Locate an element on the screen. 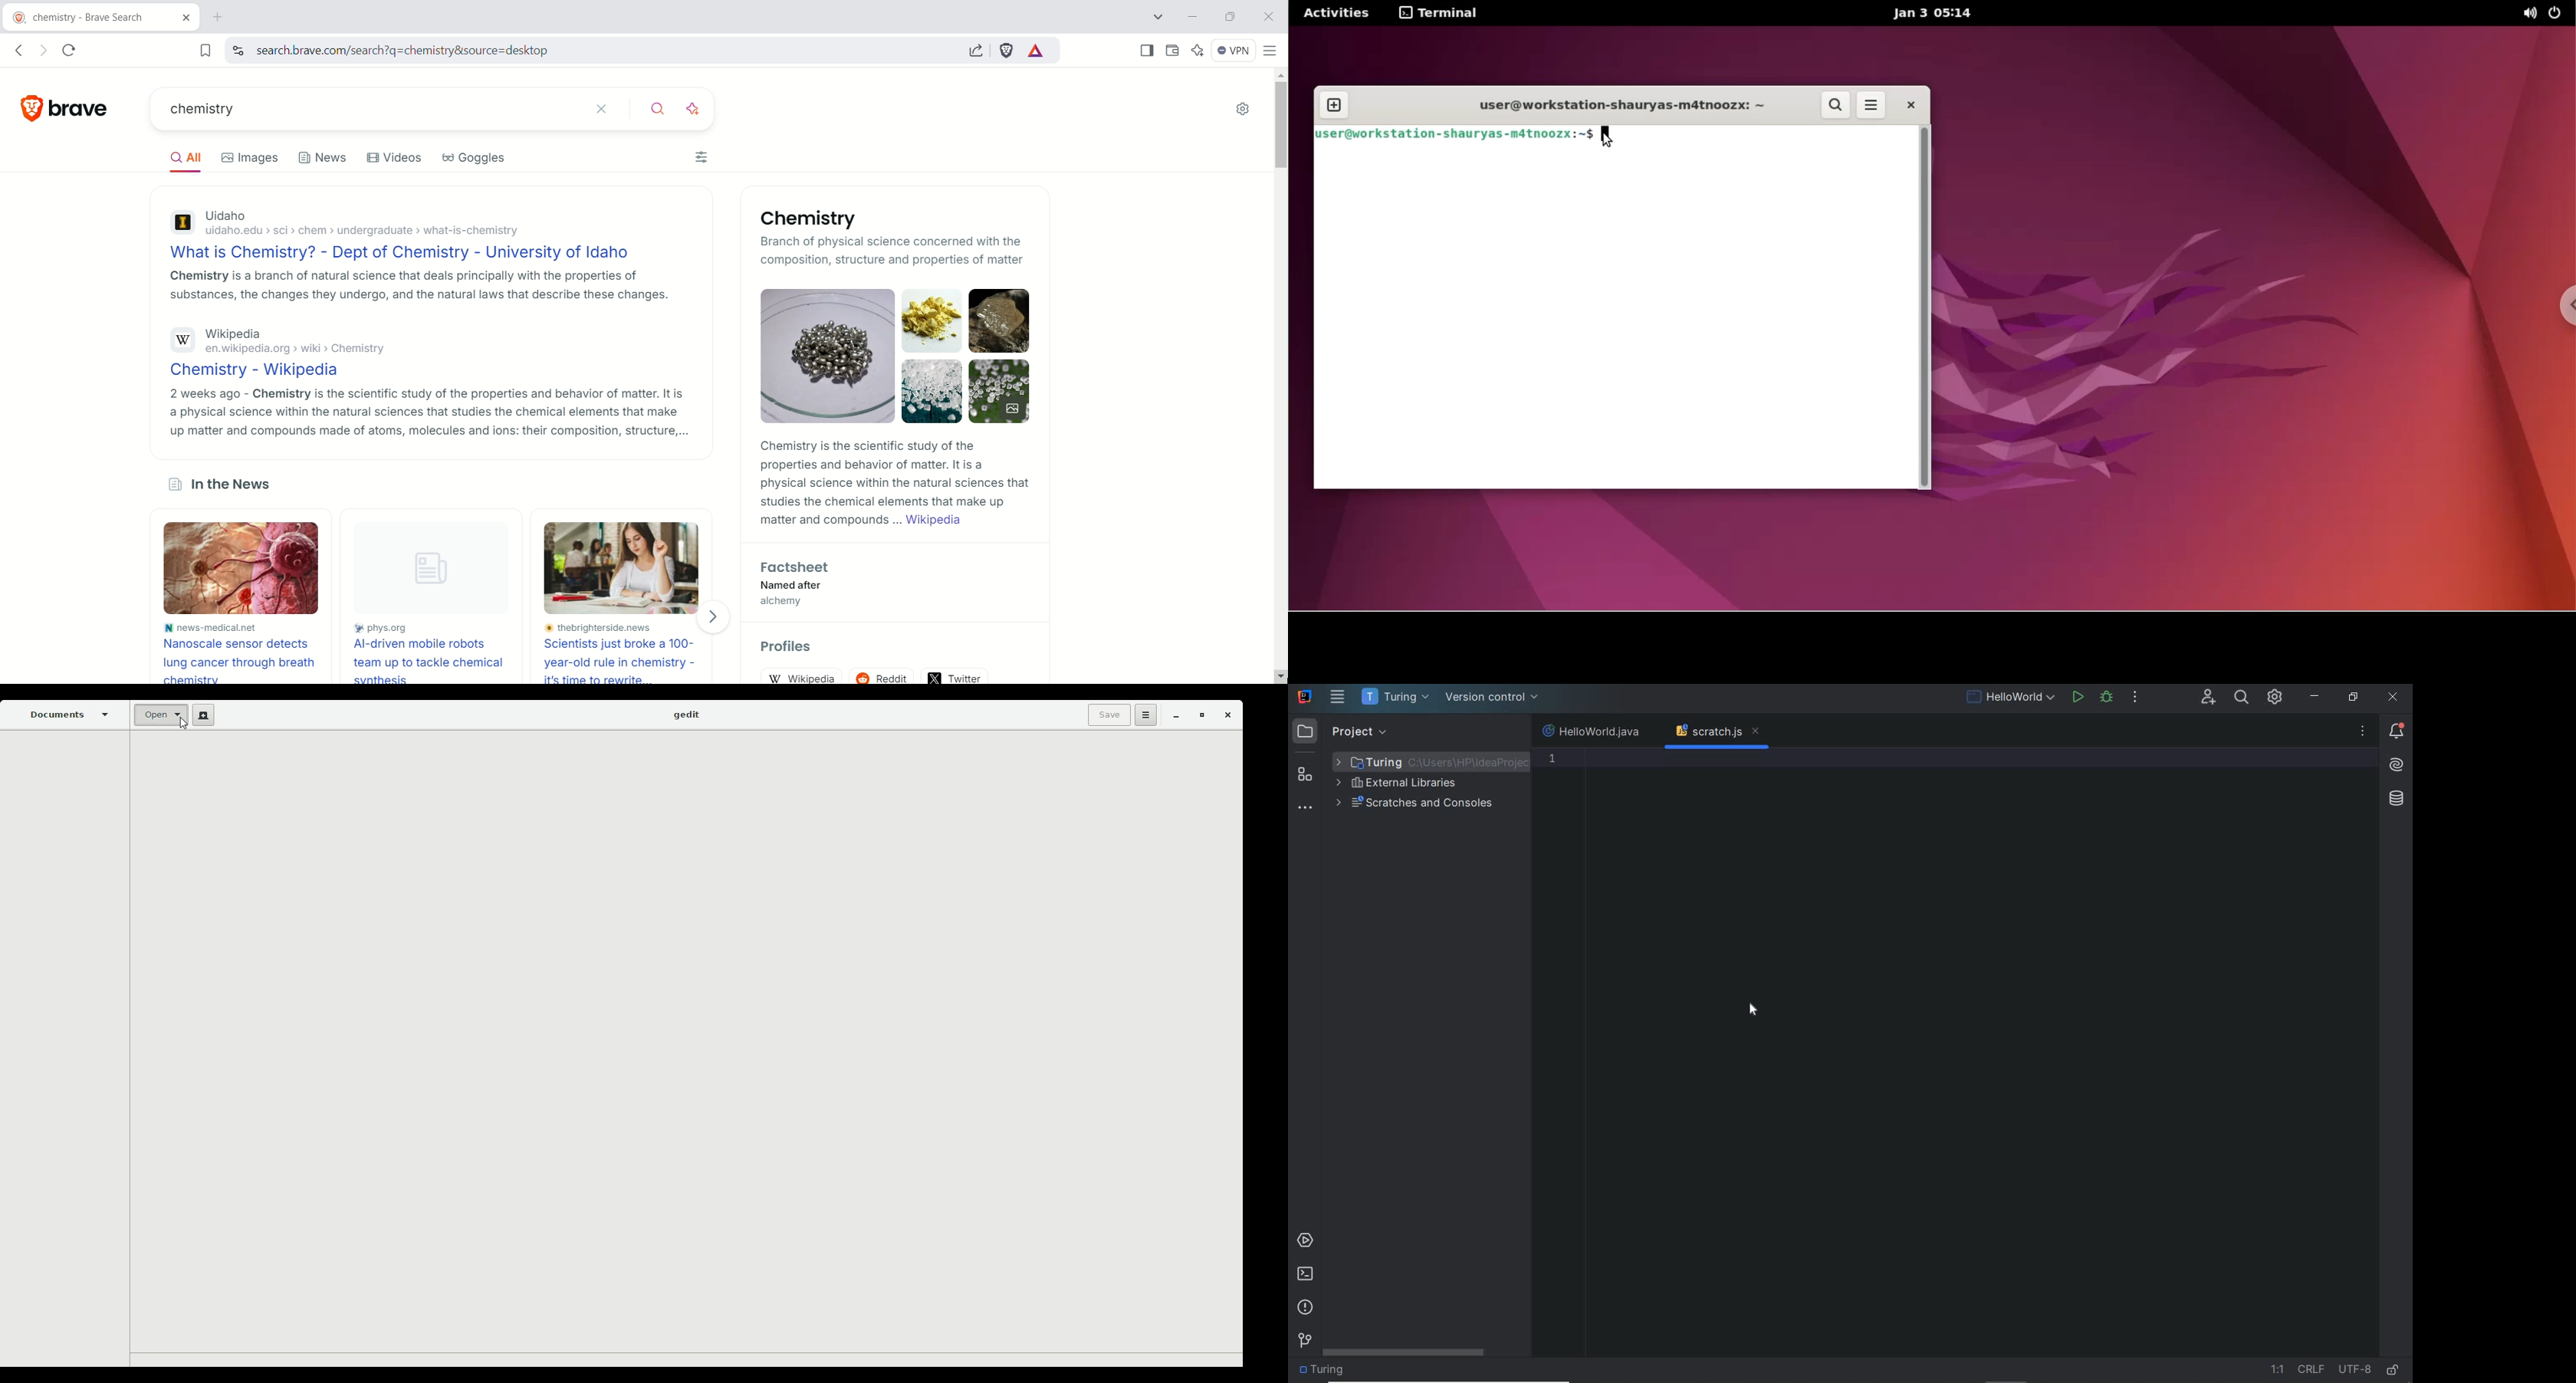 The width and height of the screenshot is (2576, 1400). Cursor is located at coordinates (1754, 1009).